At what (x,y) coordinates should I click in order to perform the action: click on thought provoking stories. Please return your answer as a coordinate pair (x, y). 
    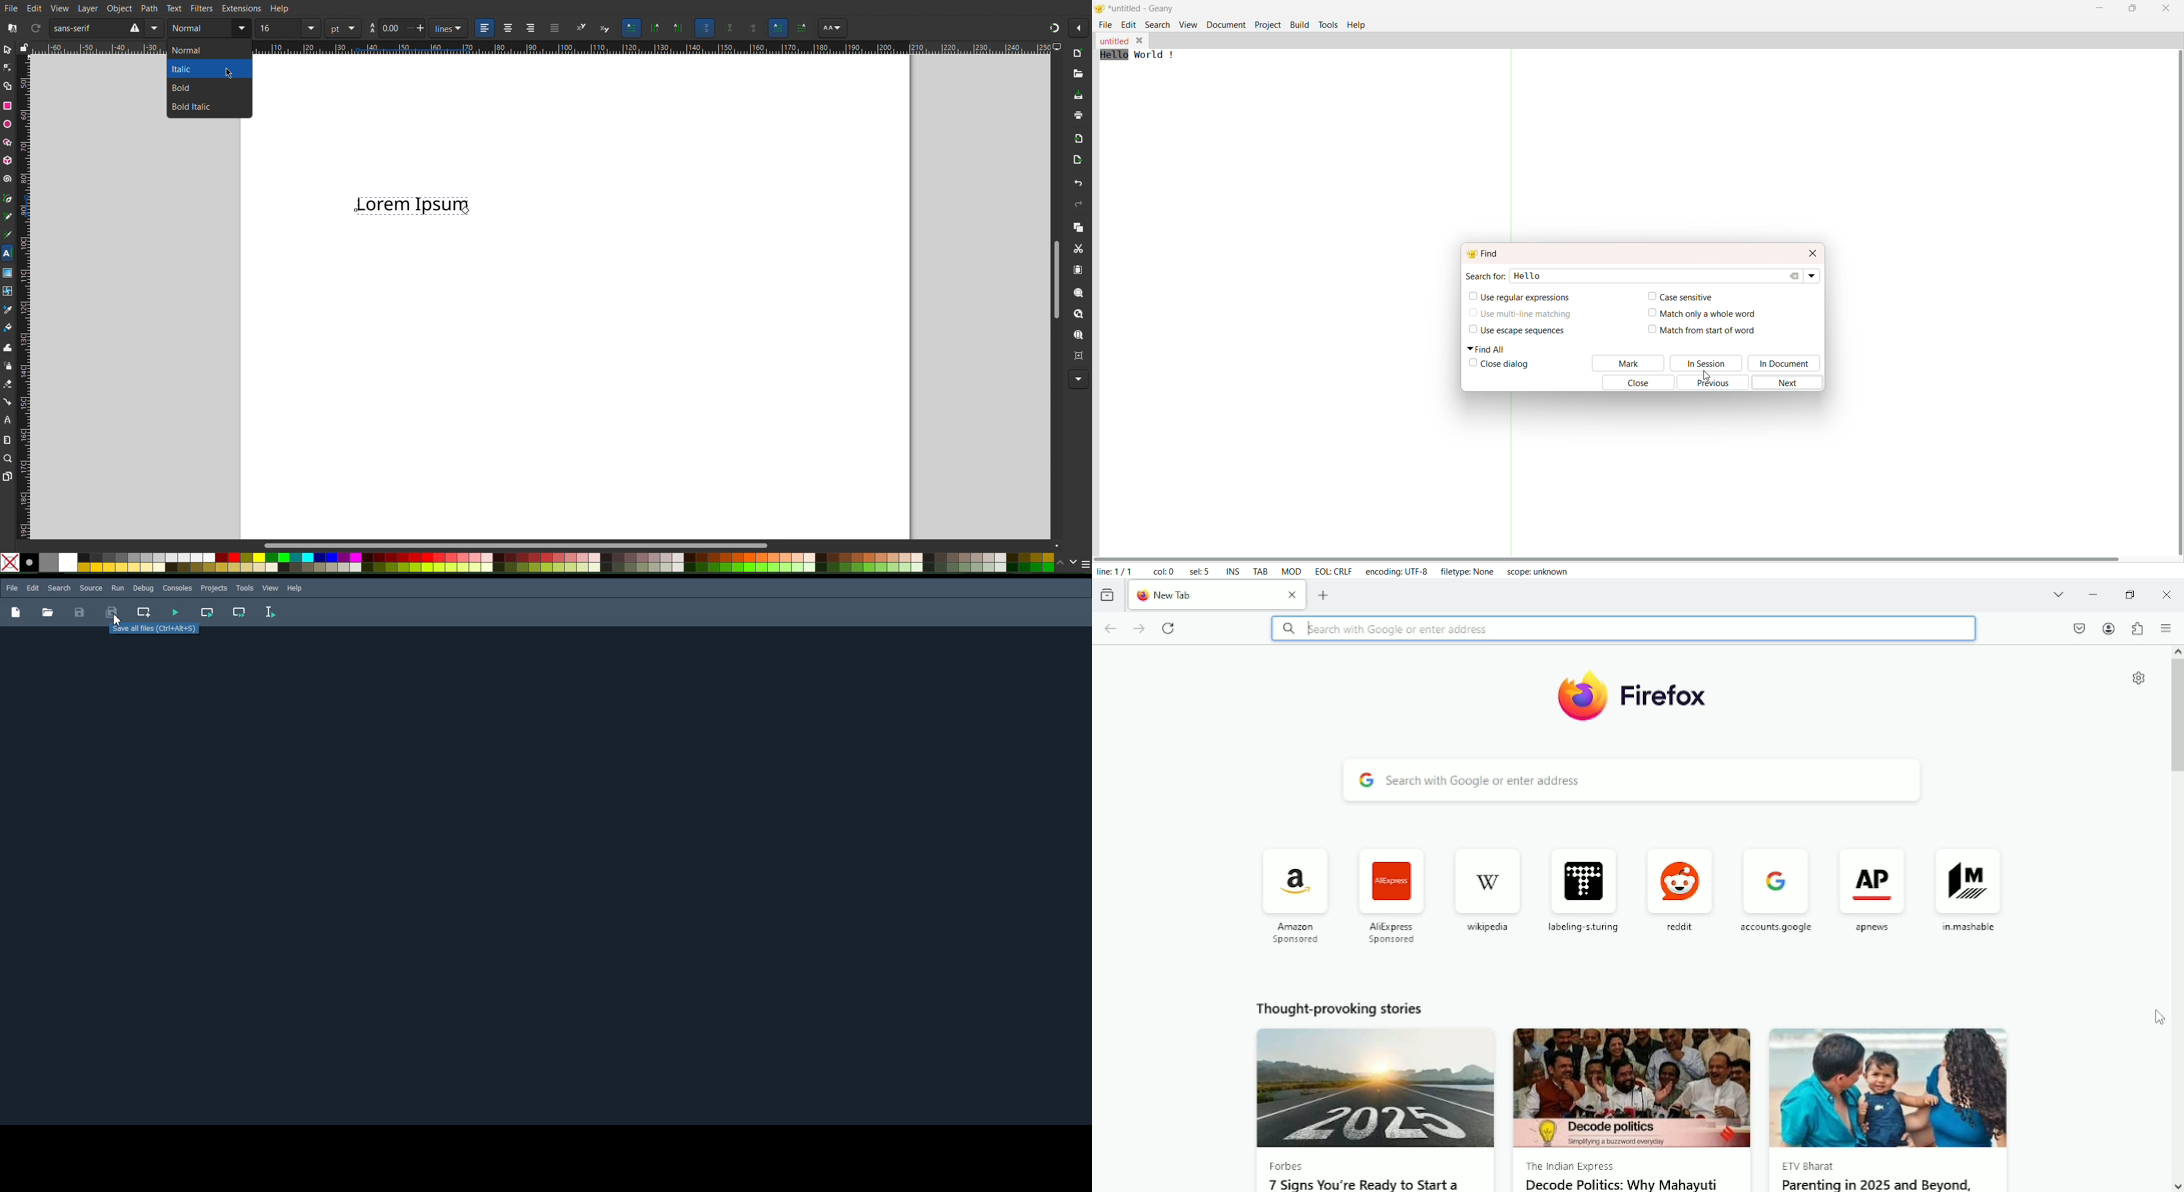
    Looking at the image, I should click on (1356, 1010).